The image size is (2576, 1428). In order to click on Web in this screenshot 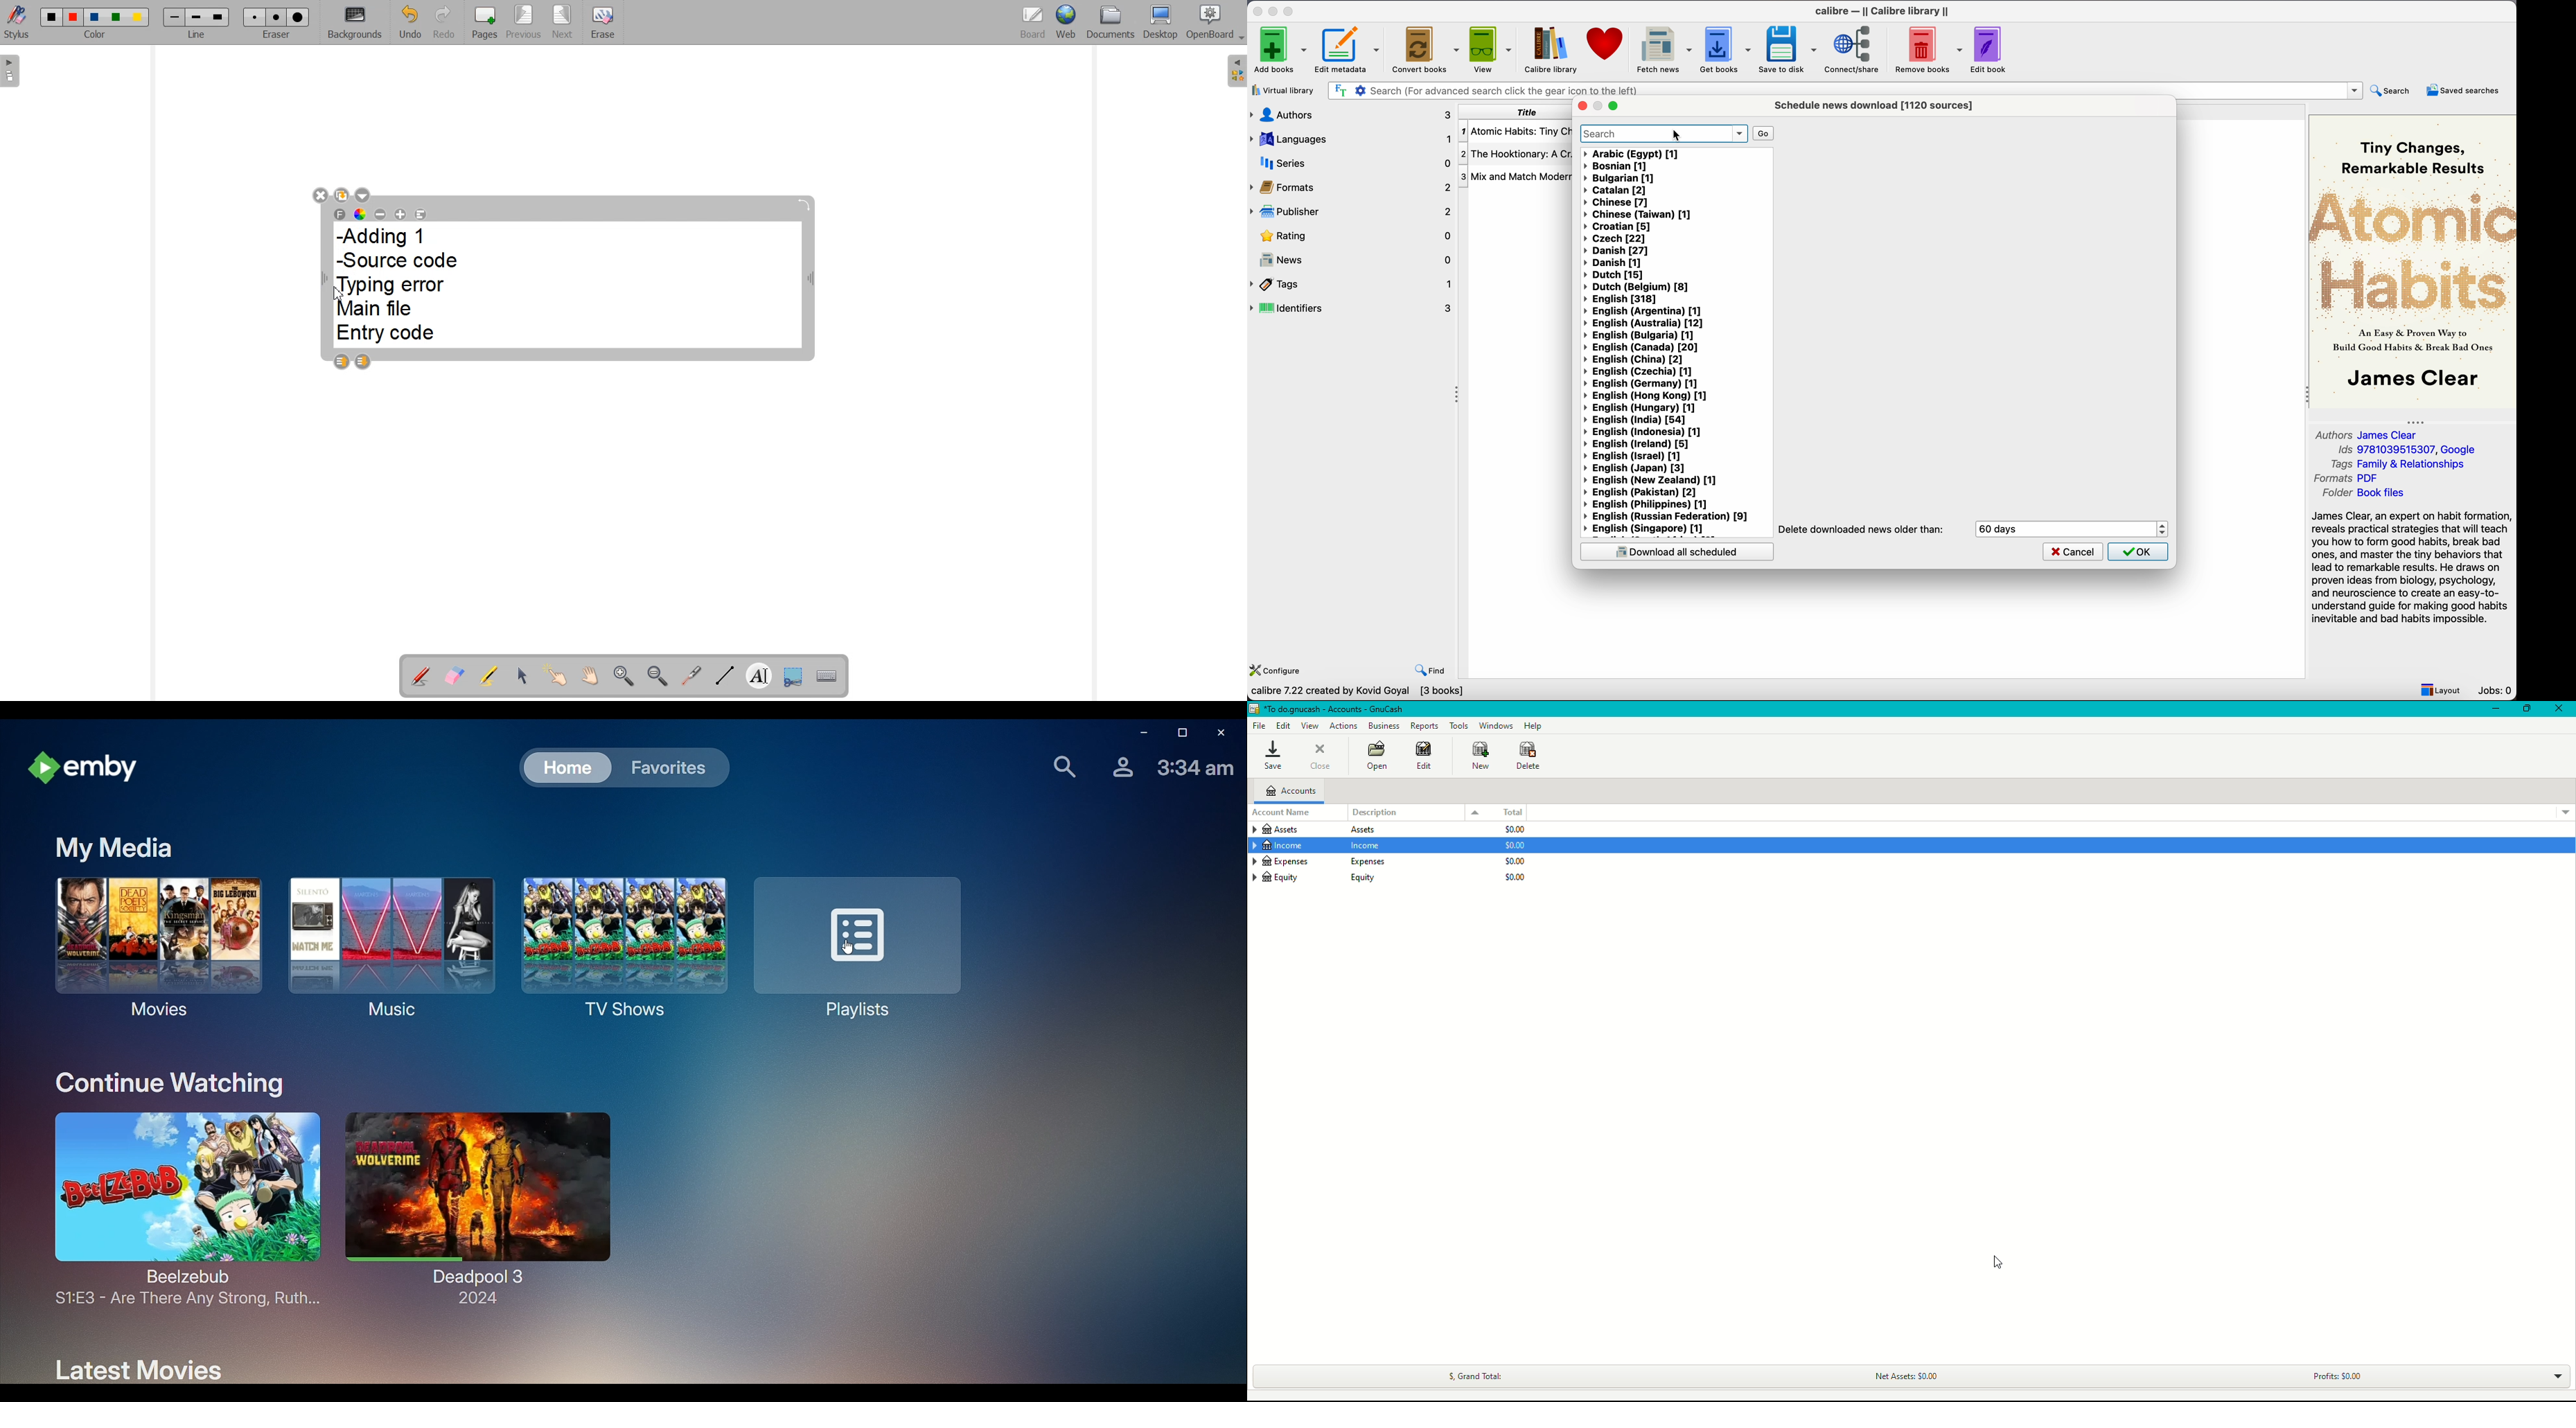, I will do `click(1066, 23)`.